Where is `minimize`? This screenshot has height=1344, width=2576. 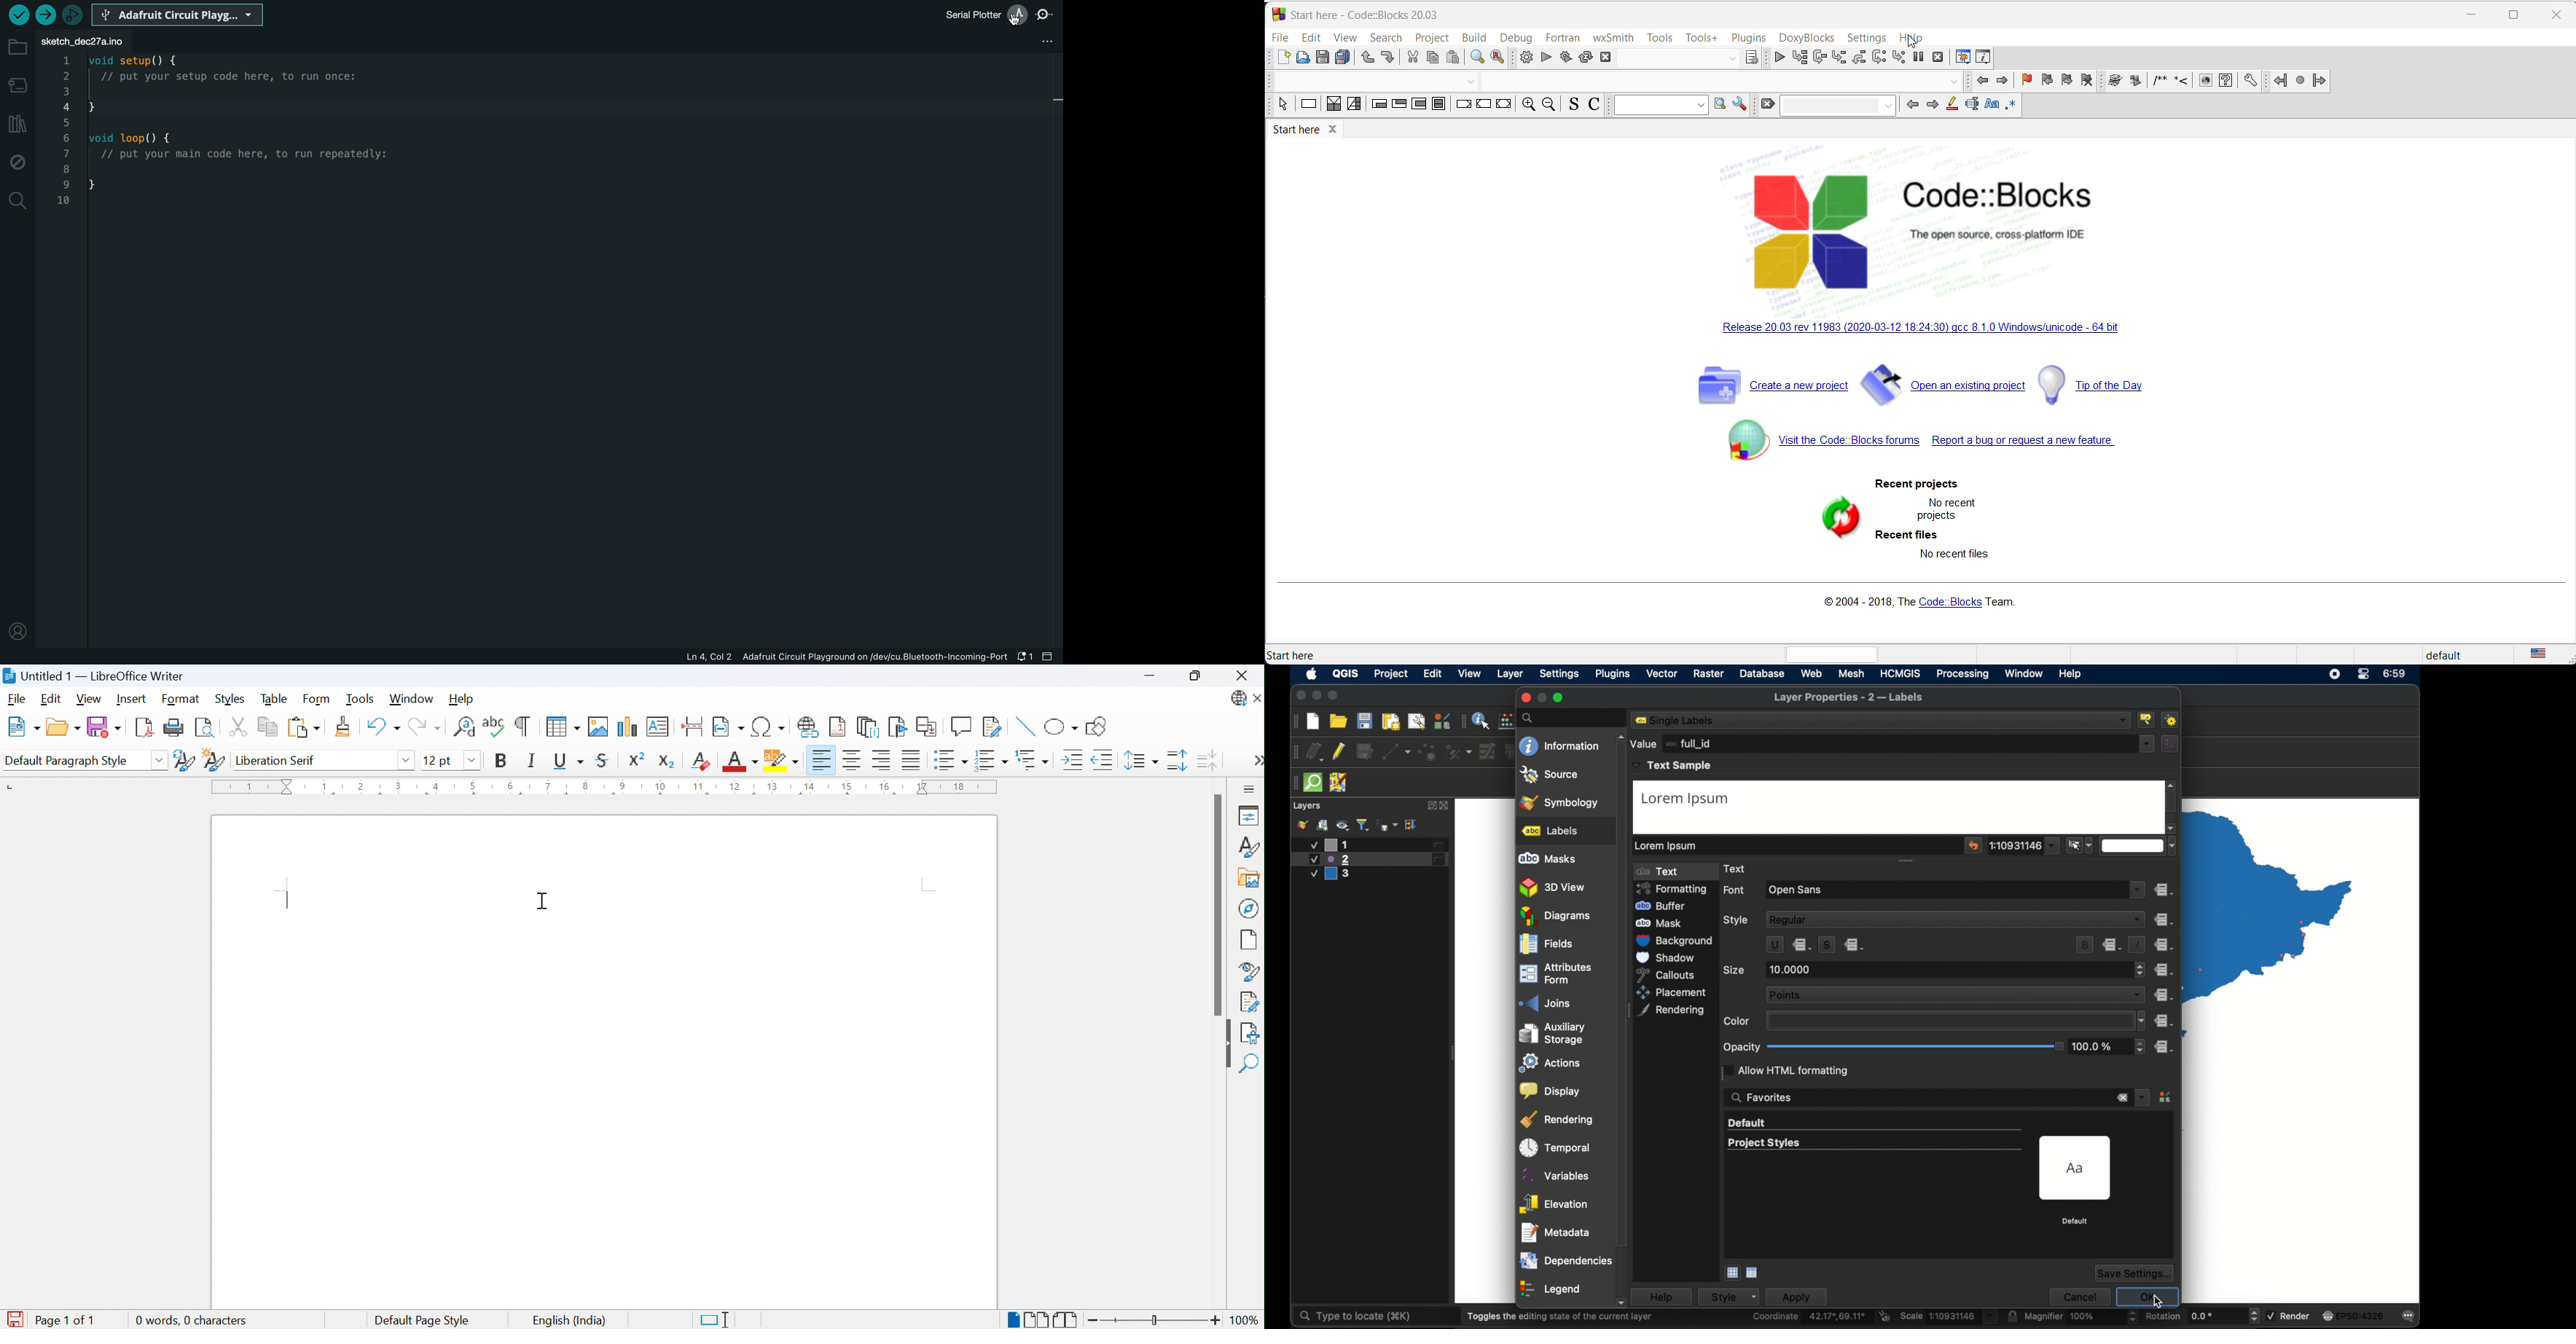 minimize is located at coordinates (2470, 14).